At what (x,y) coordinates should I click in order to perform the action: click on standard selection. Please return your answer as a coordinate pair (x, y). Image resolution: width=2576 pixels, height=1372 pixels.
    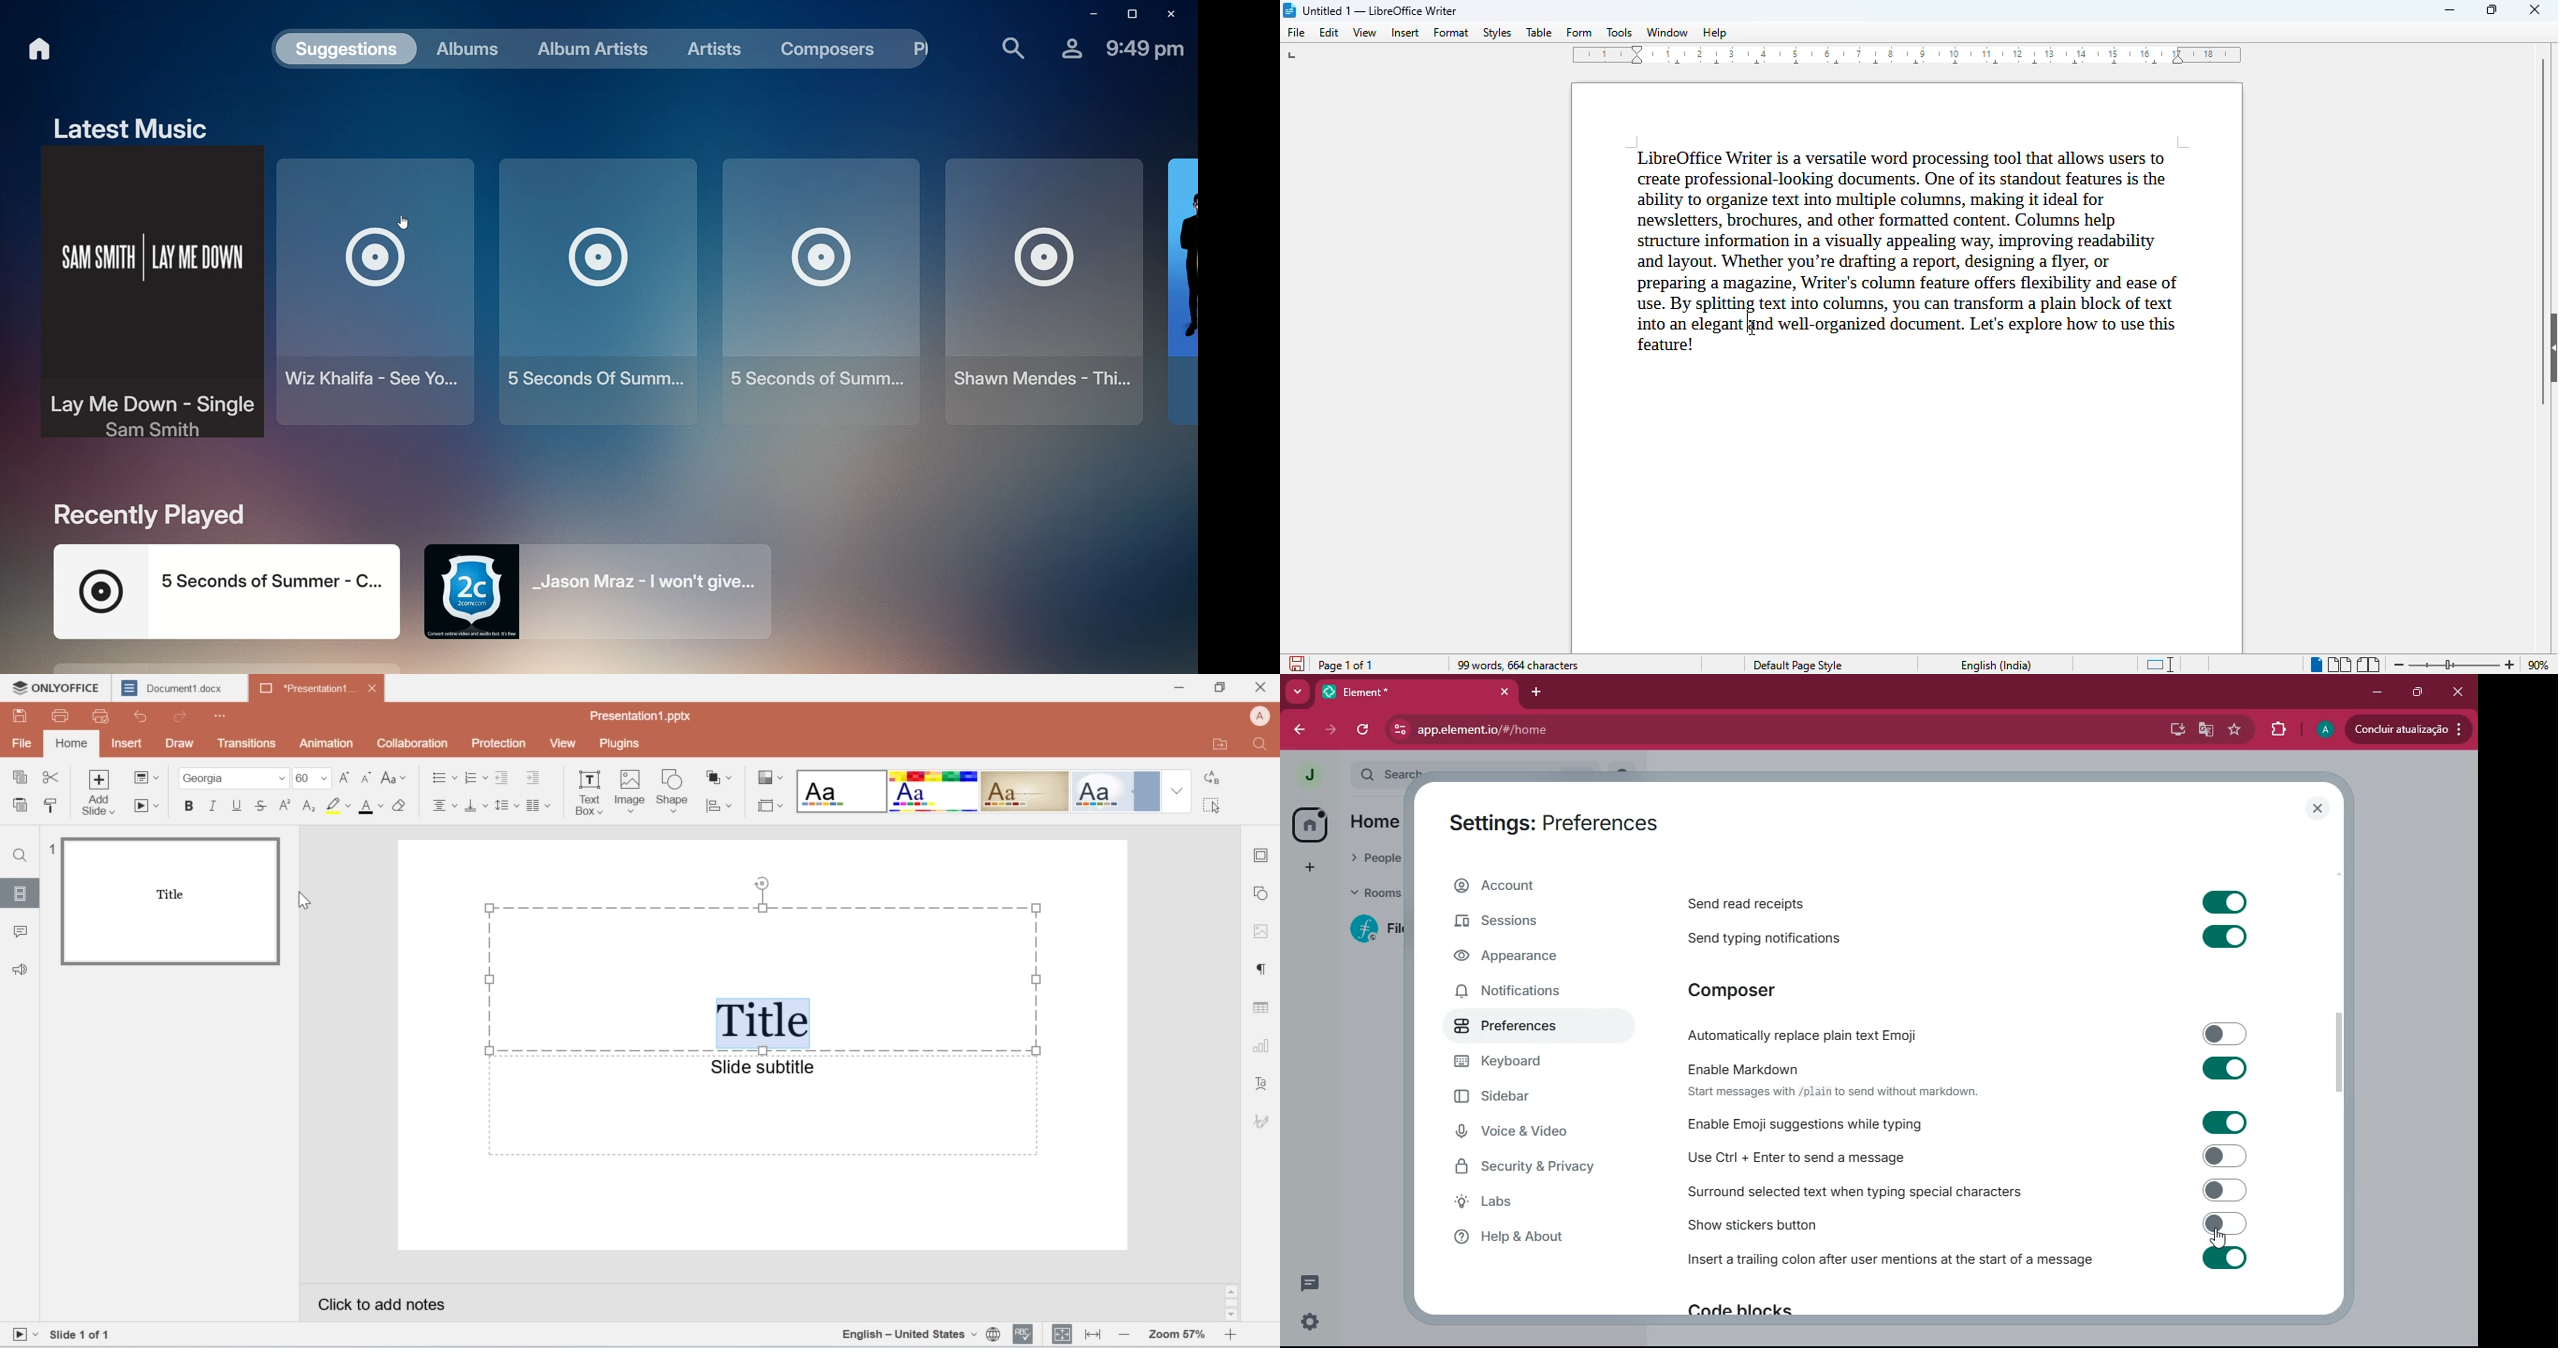
    Looking at the image, I should click on (2163, 664).